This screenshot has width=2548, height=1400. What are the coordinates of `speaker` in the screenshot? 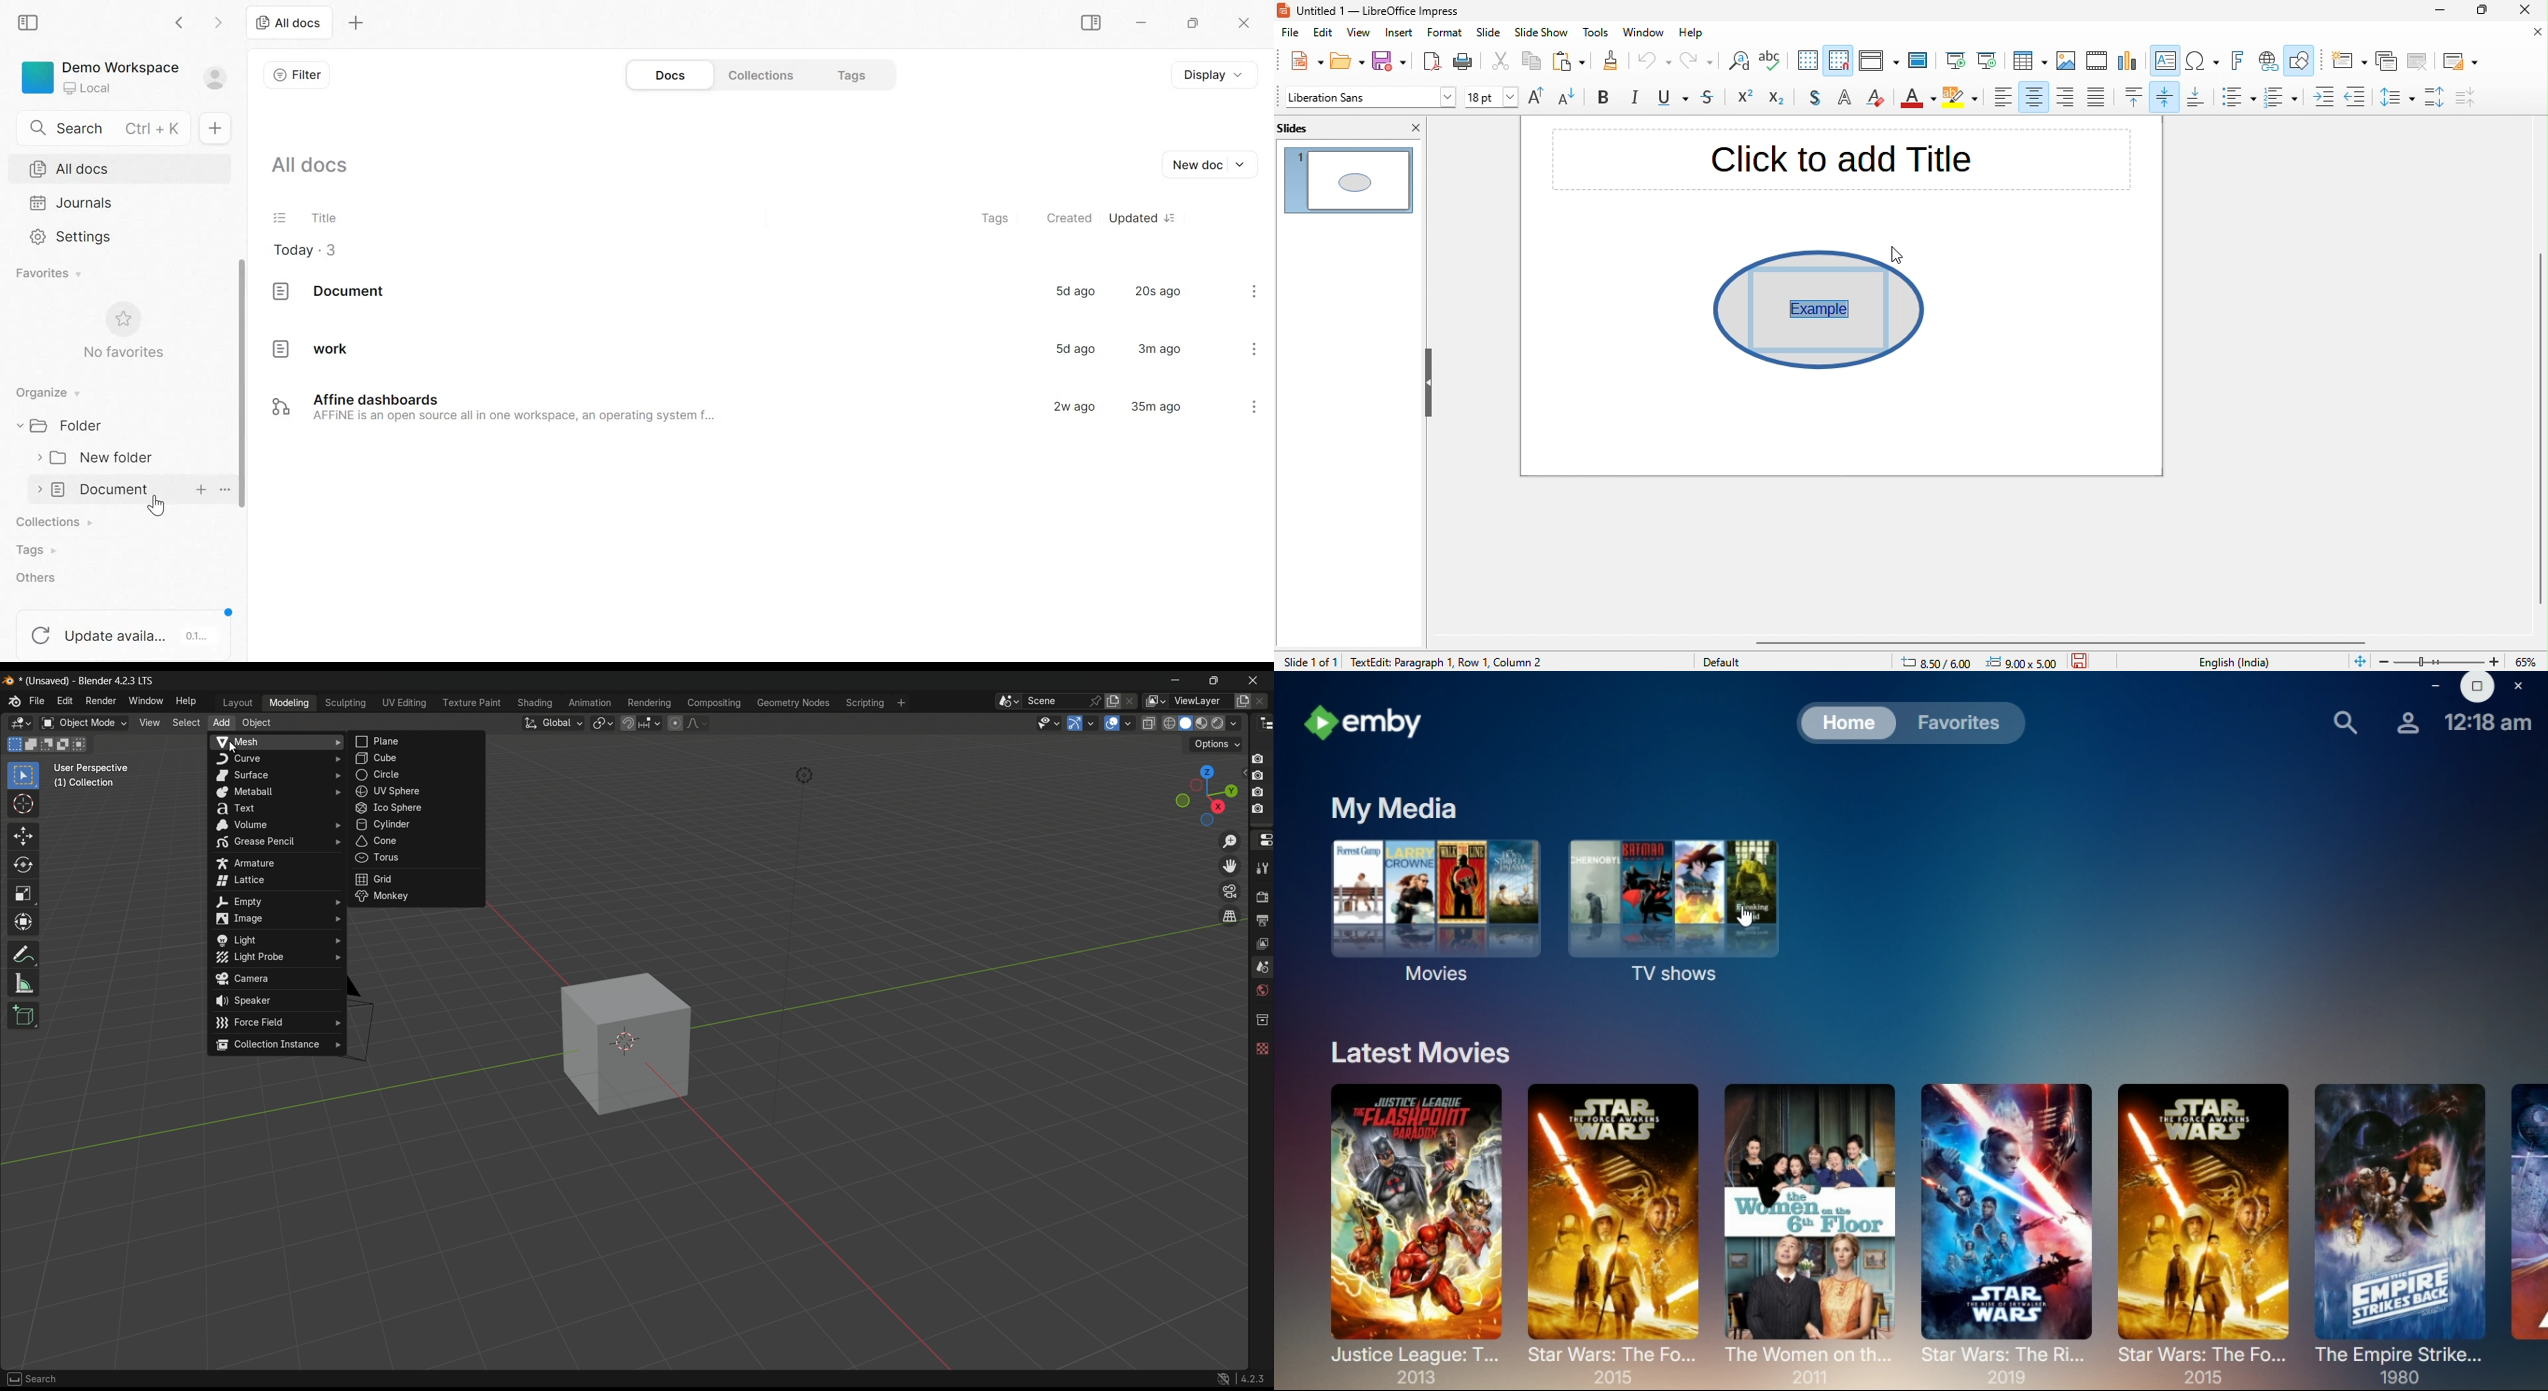 It's located at (277, 1003).